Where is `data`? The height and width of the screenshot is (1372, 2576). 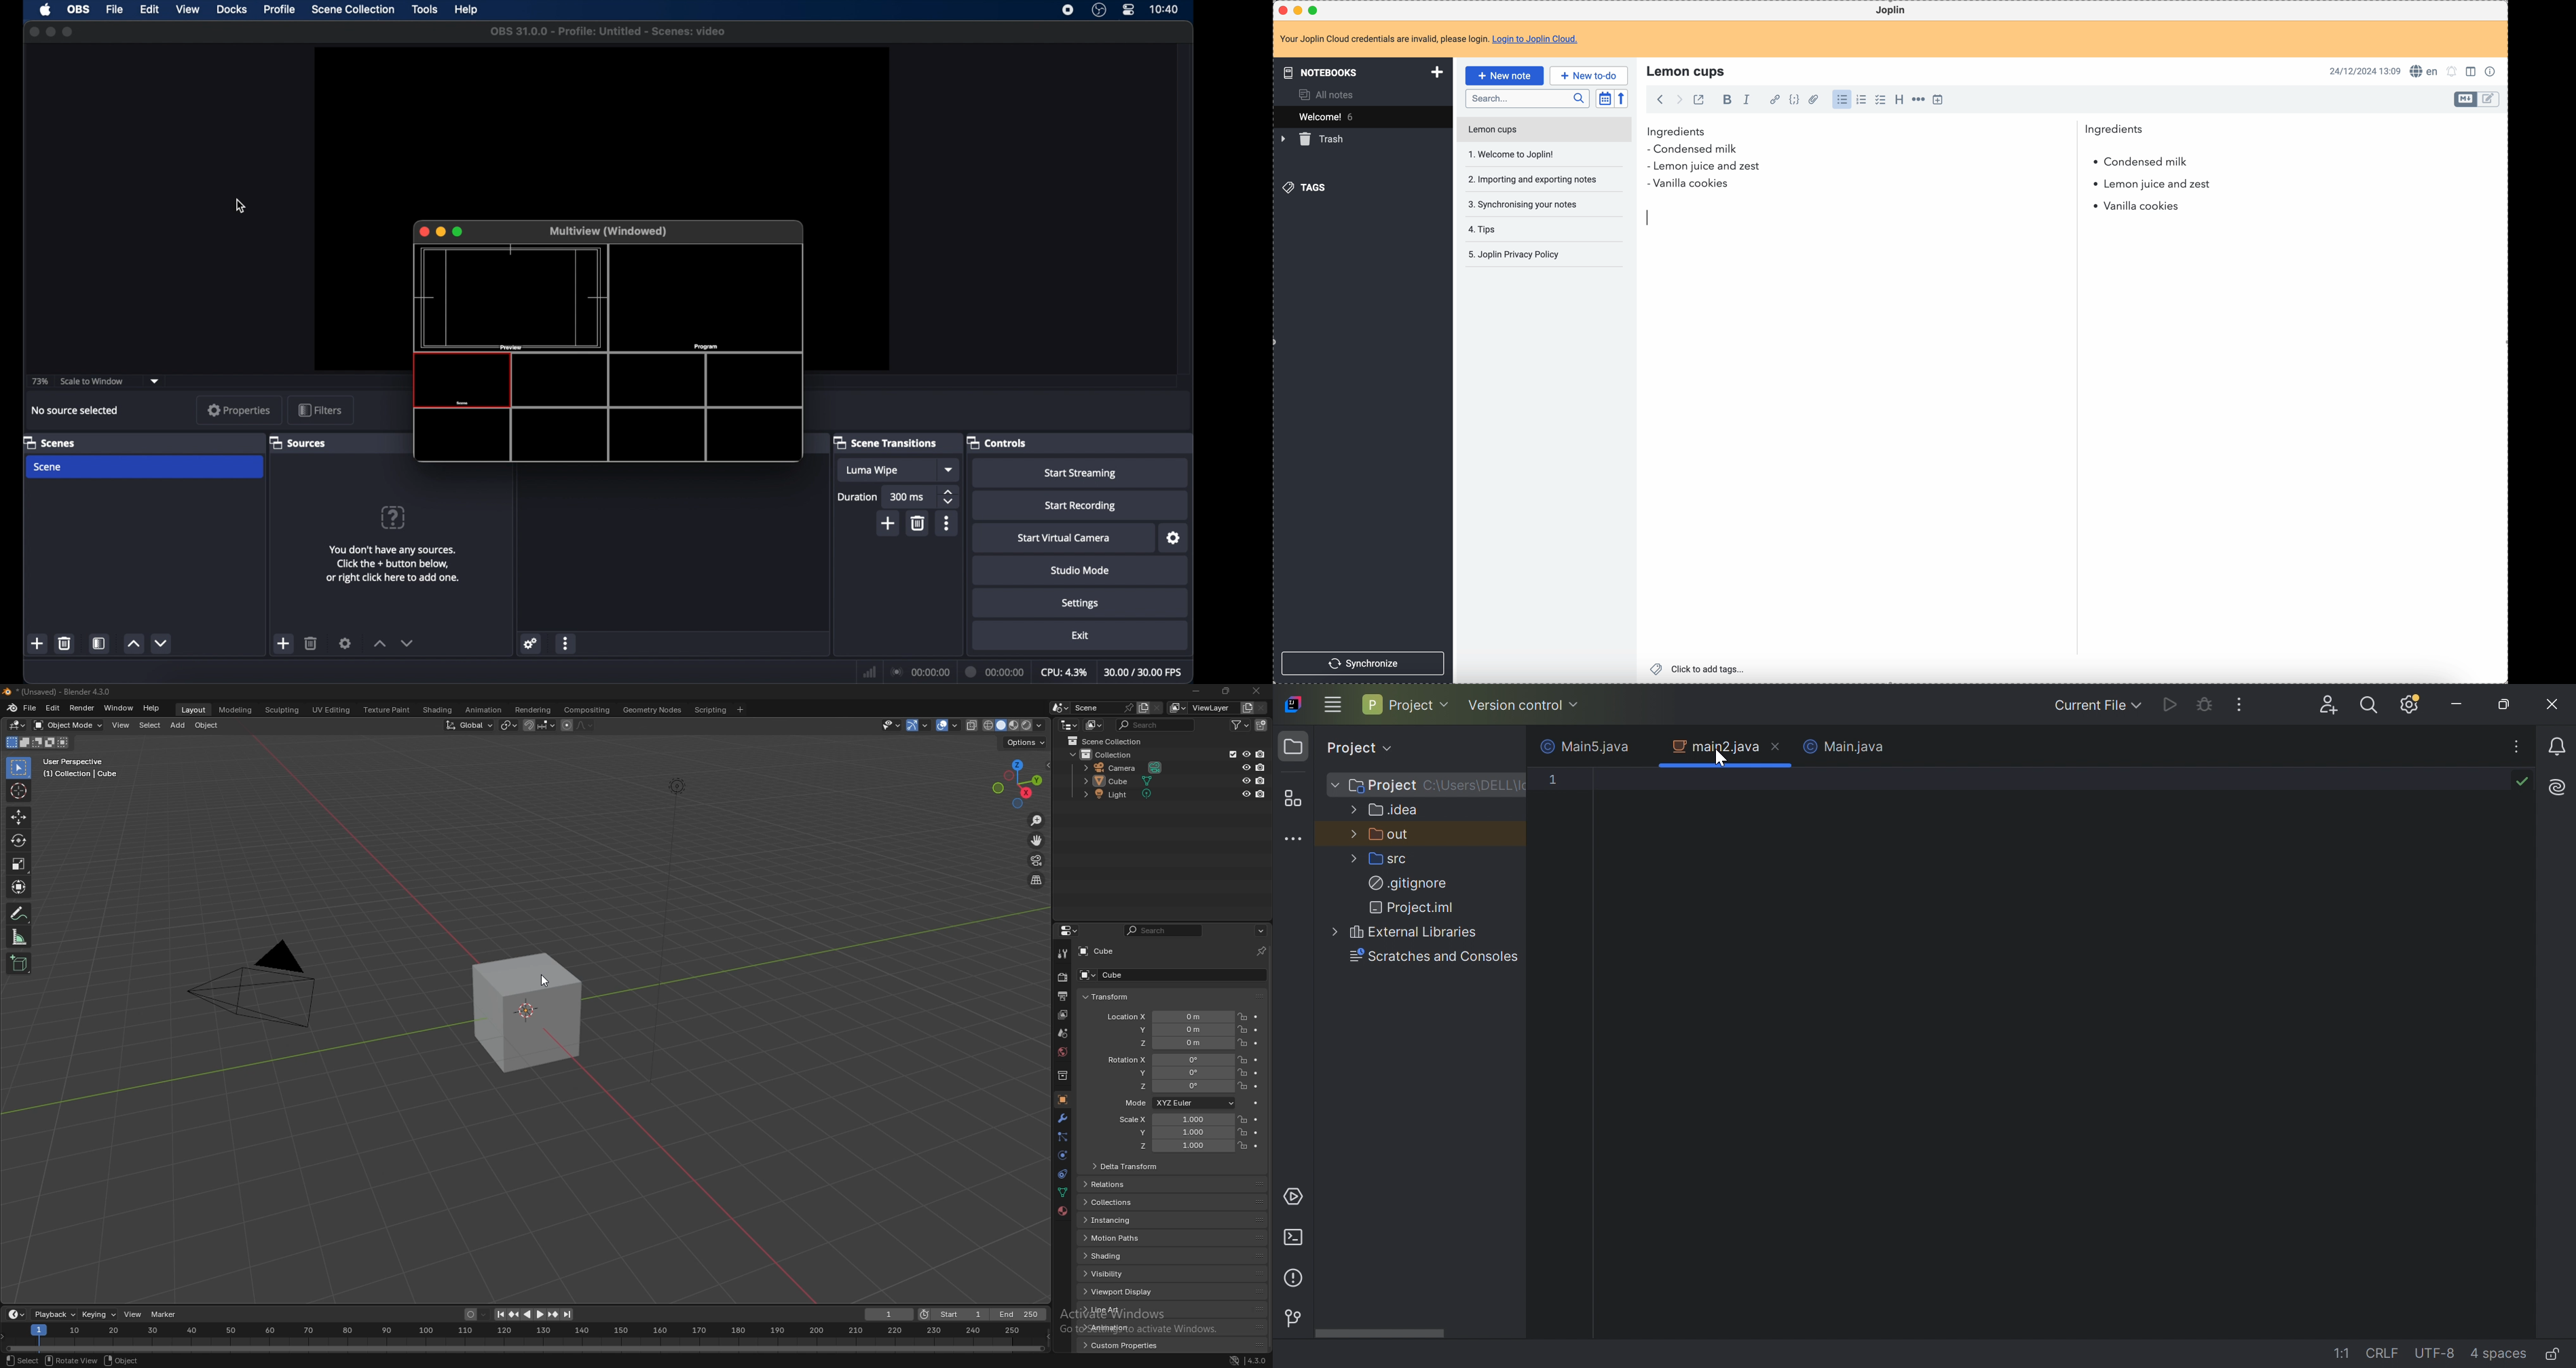 data is located at coordinates (1061, 1194).